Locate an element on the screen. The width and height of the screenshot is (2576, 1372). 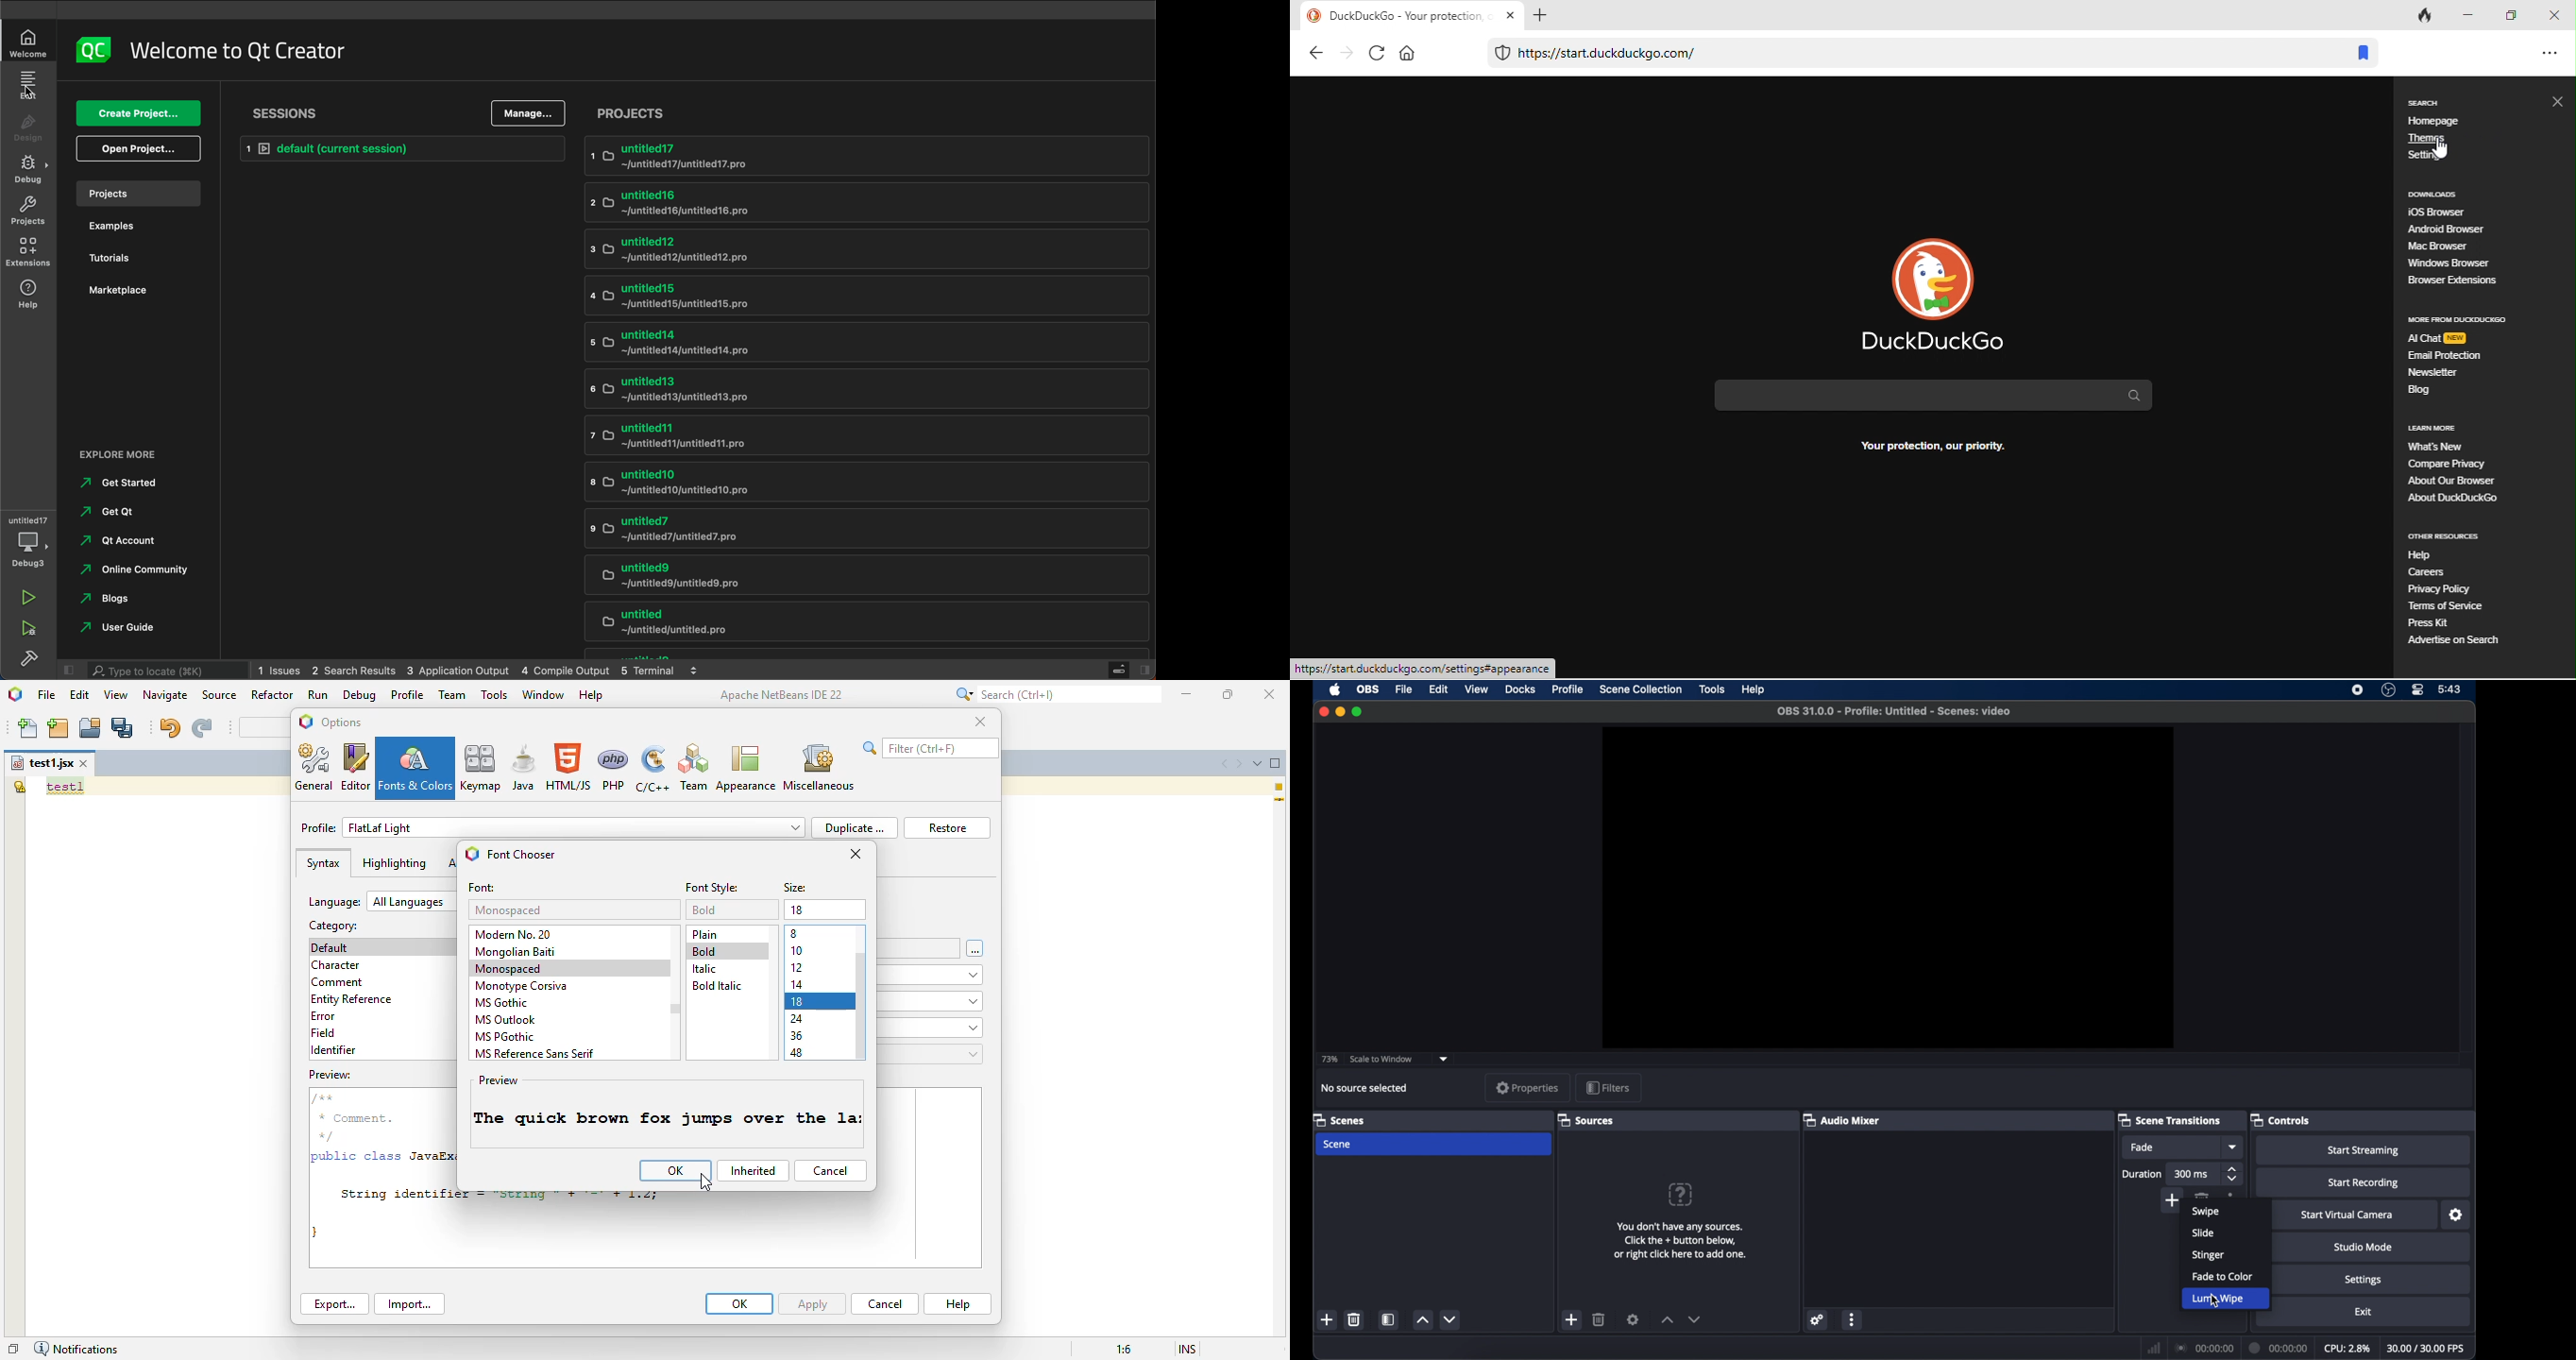
font chooser is located at coordinates (521, 855).